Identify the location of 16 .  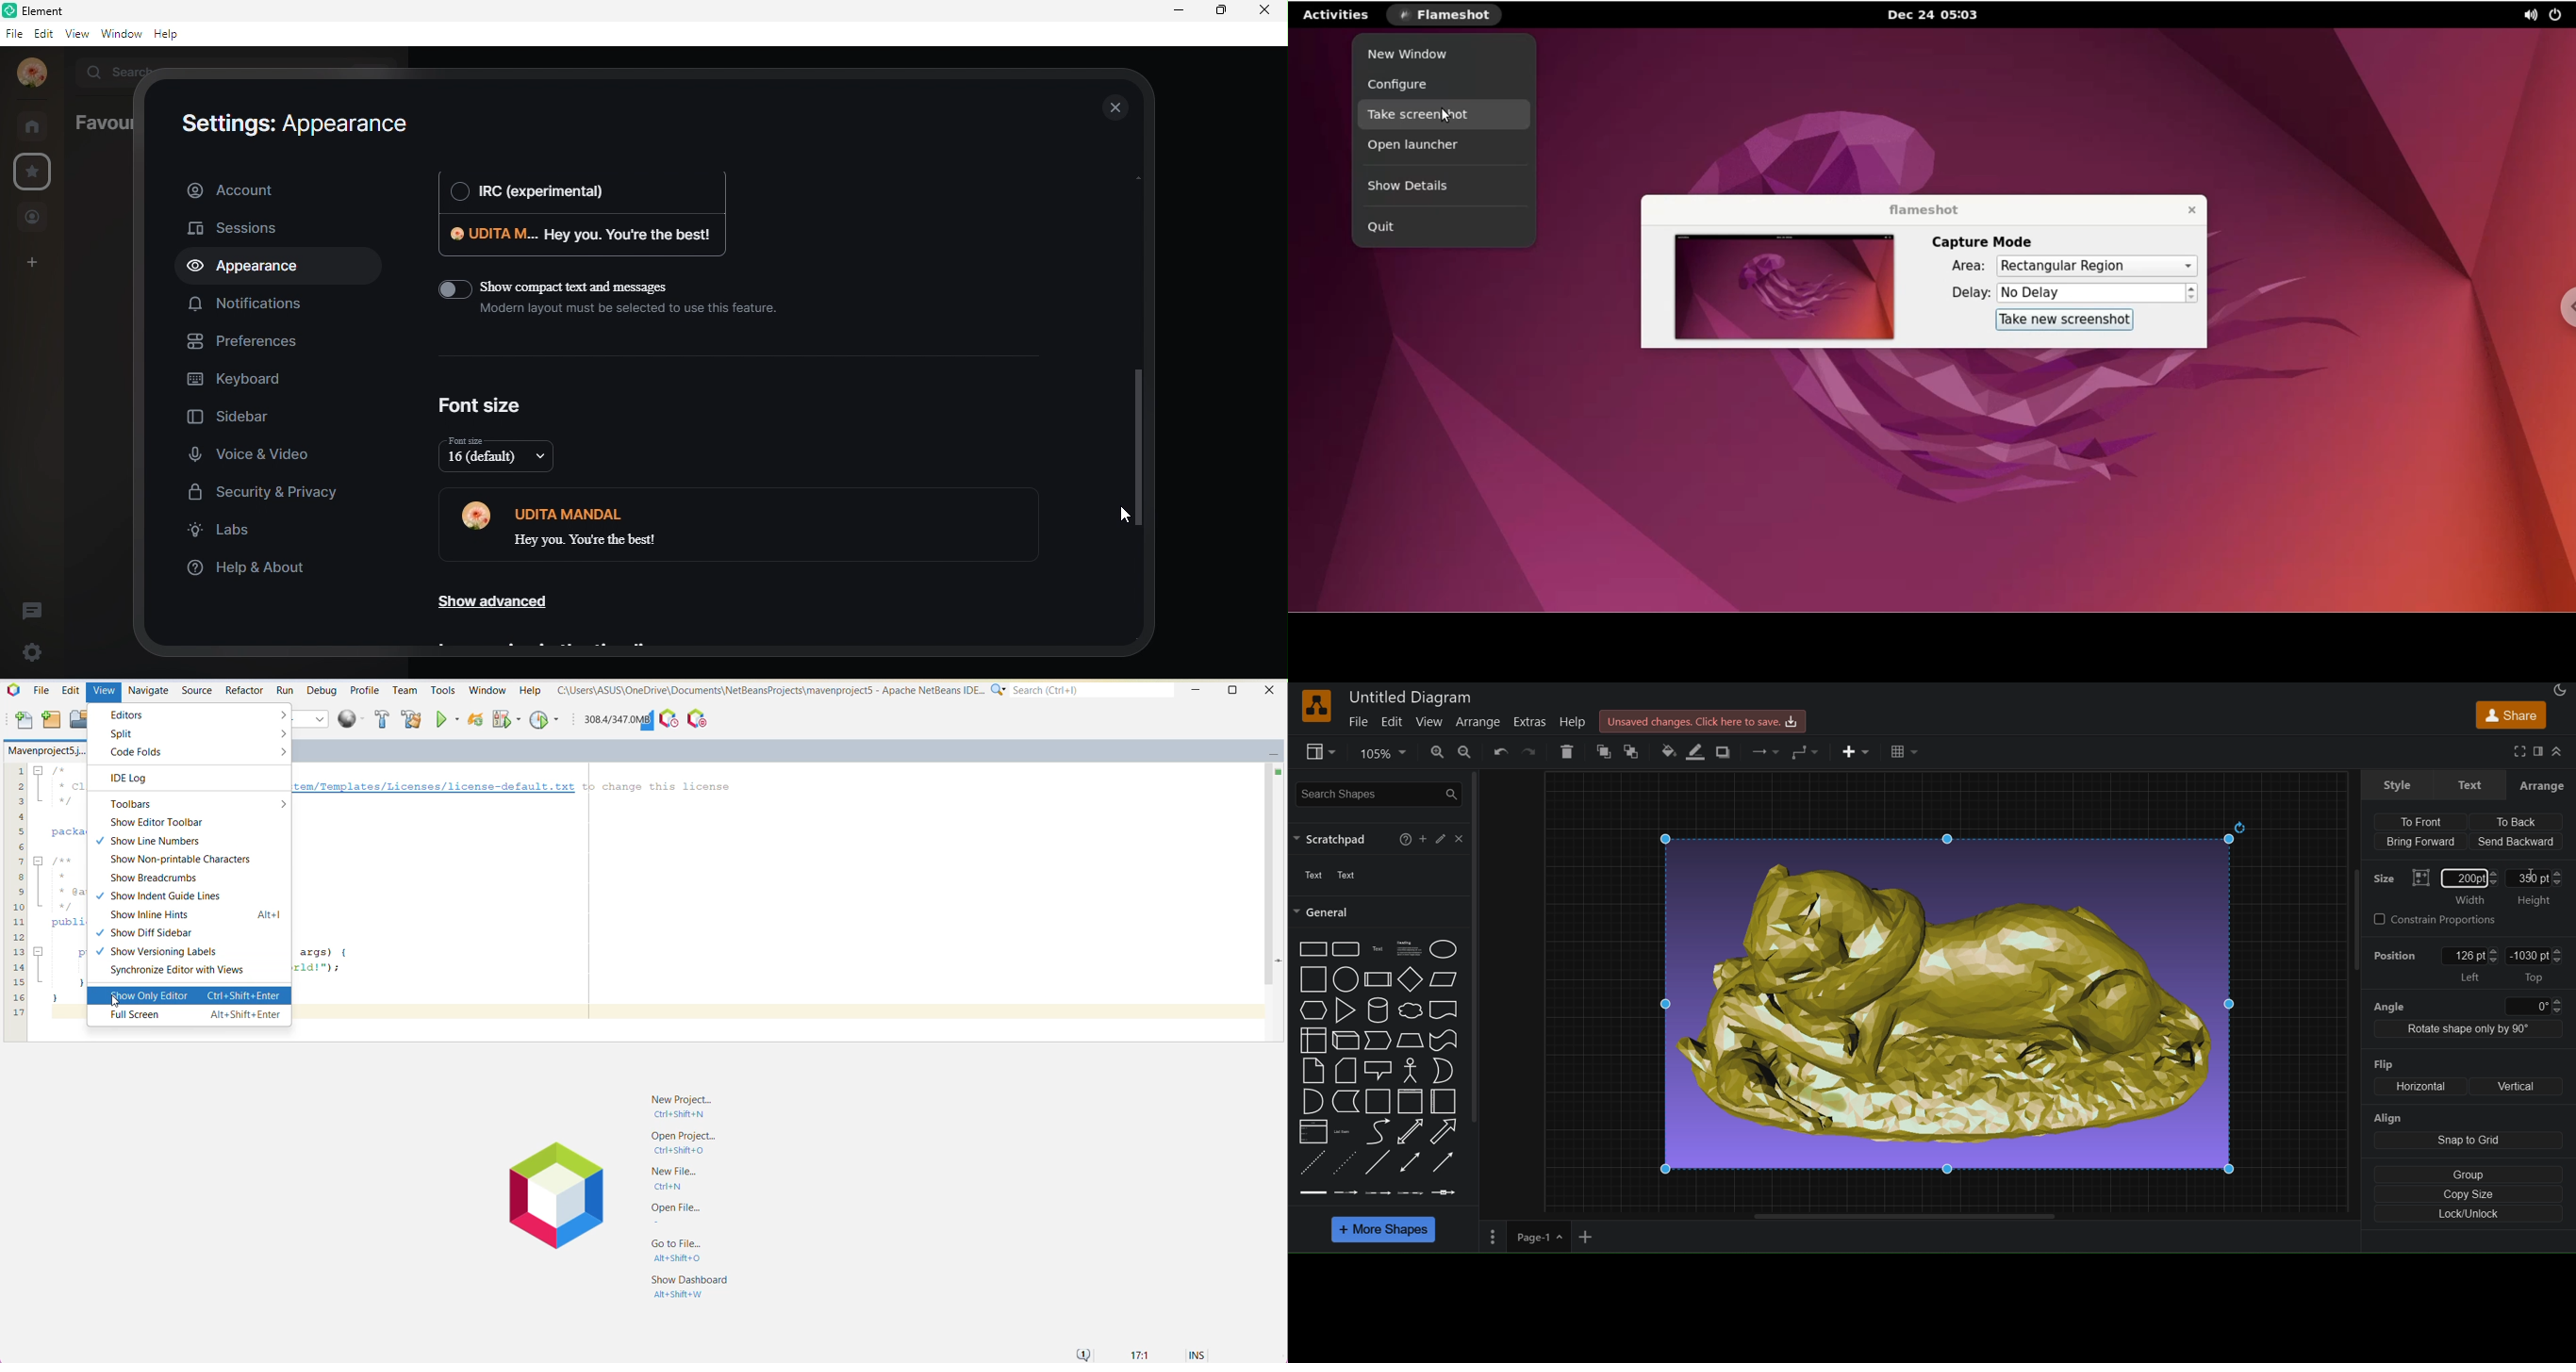
(504, 456).